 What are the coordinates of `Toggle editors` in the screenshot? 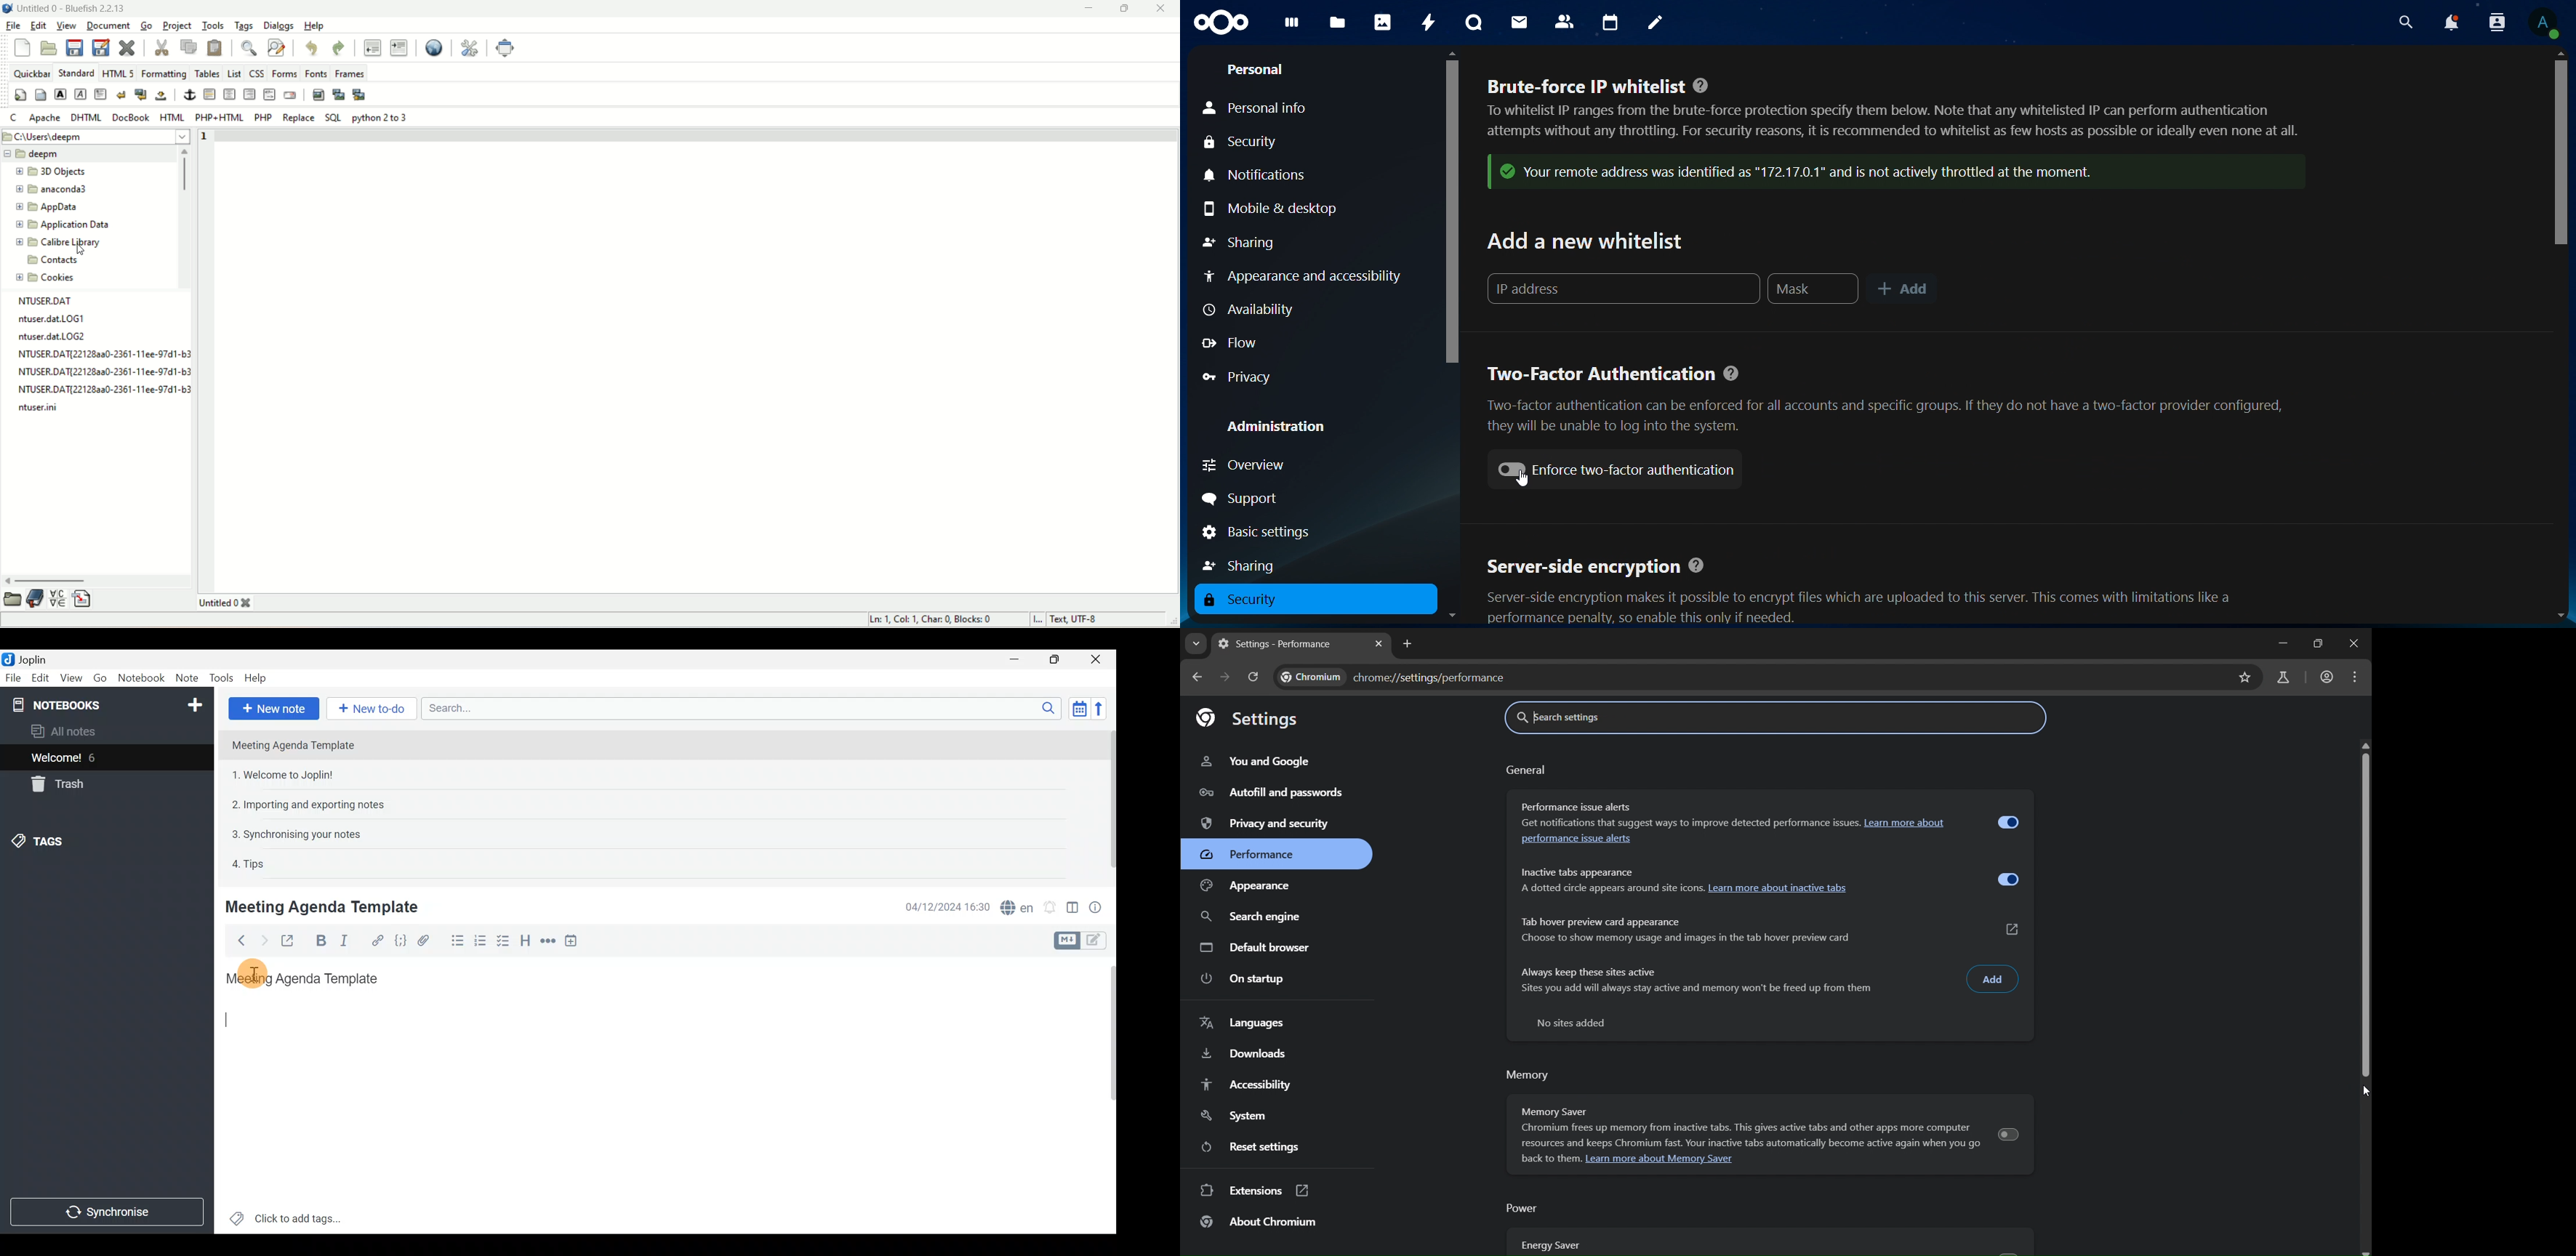 It's located at (1065, 941).